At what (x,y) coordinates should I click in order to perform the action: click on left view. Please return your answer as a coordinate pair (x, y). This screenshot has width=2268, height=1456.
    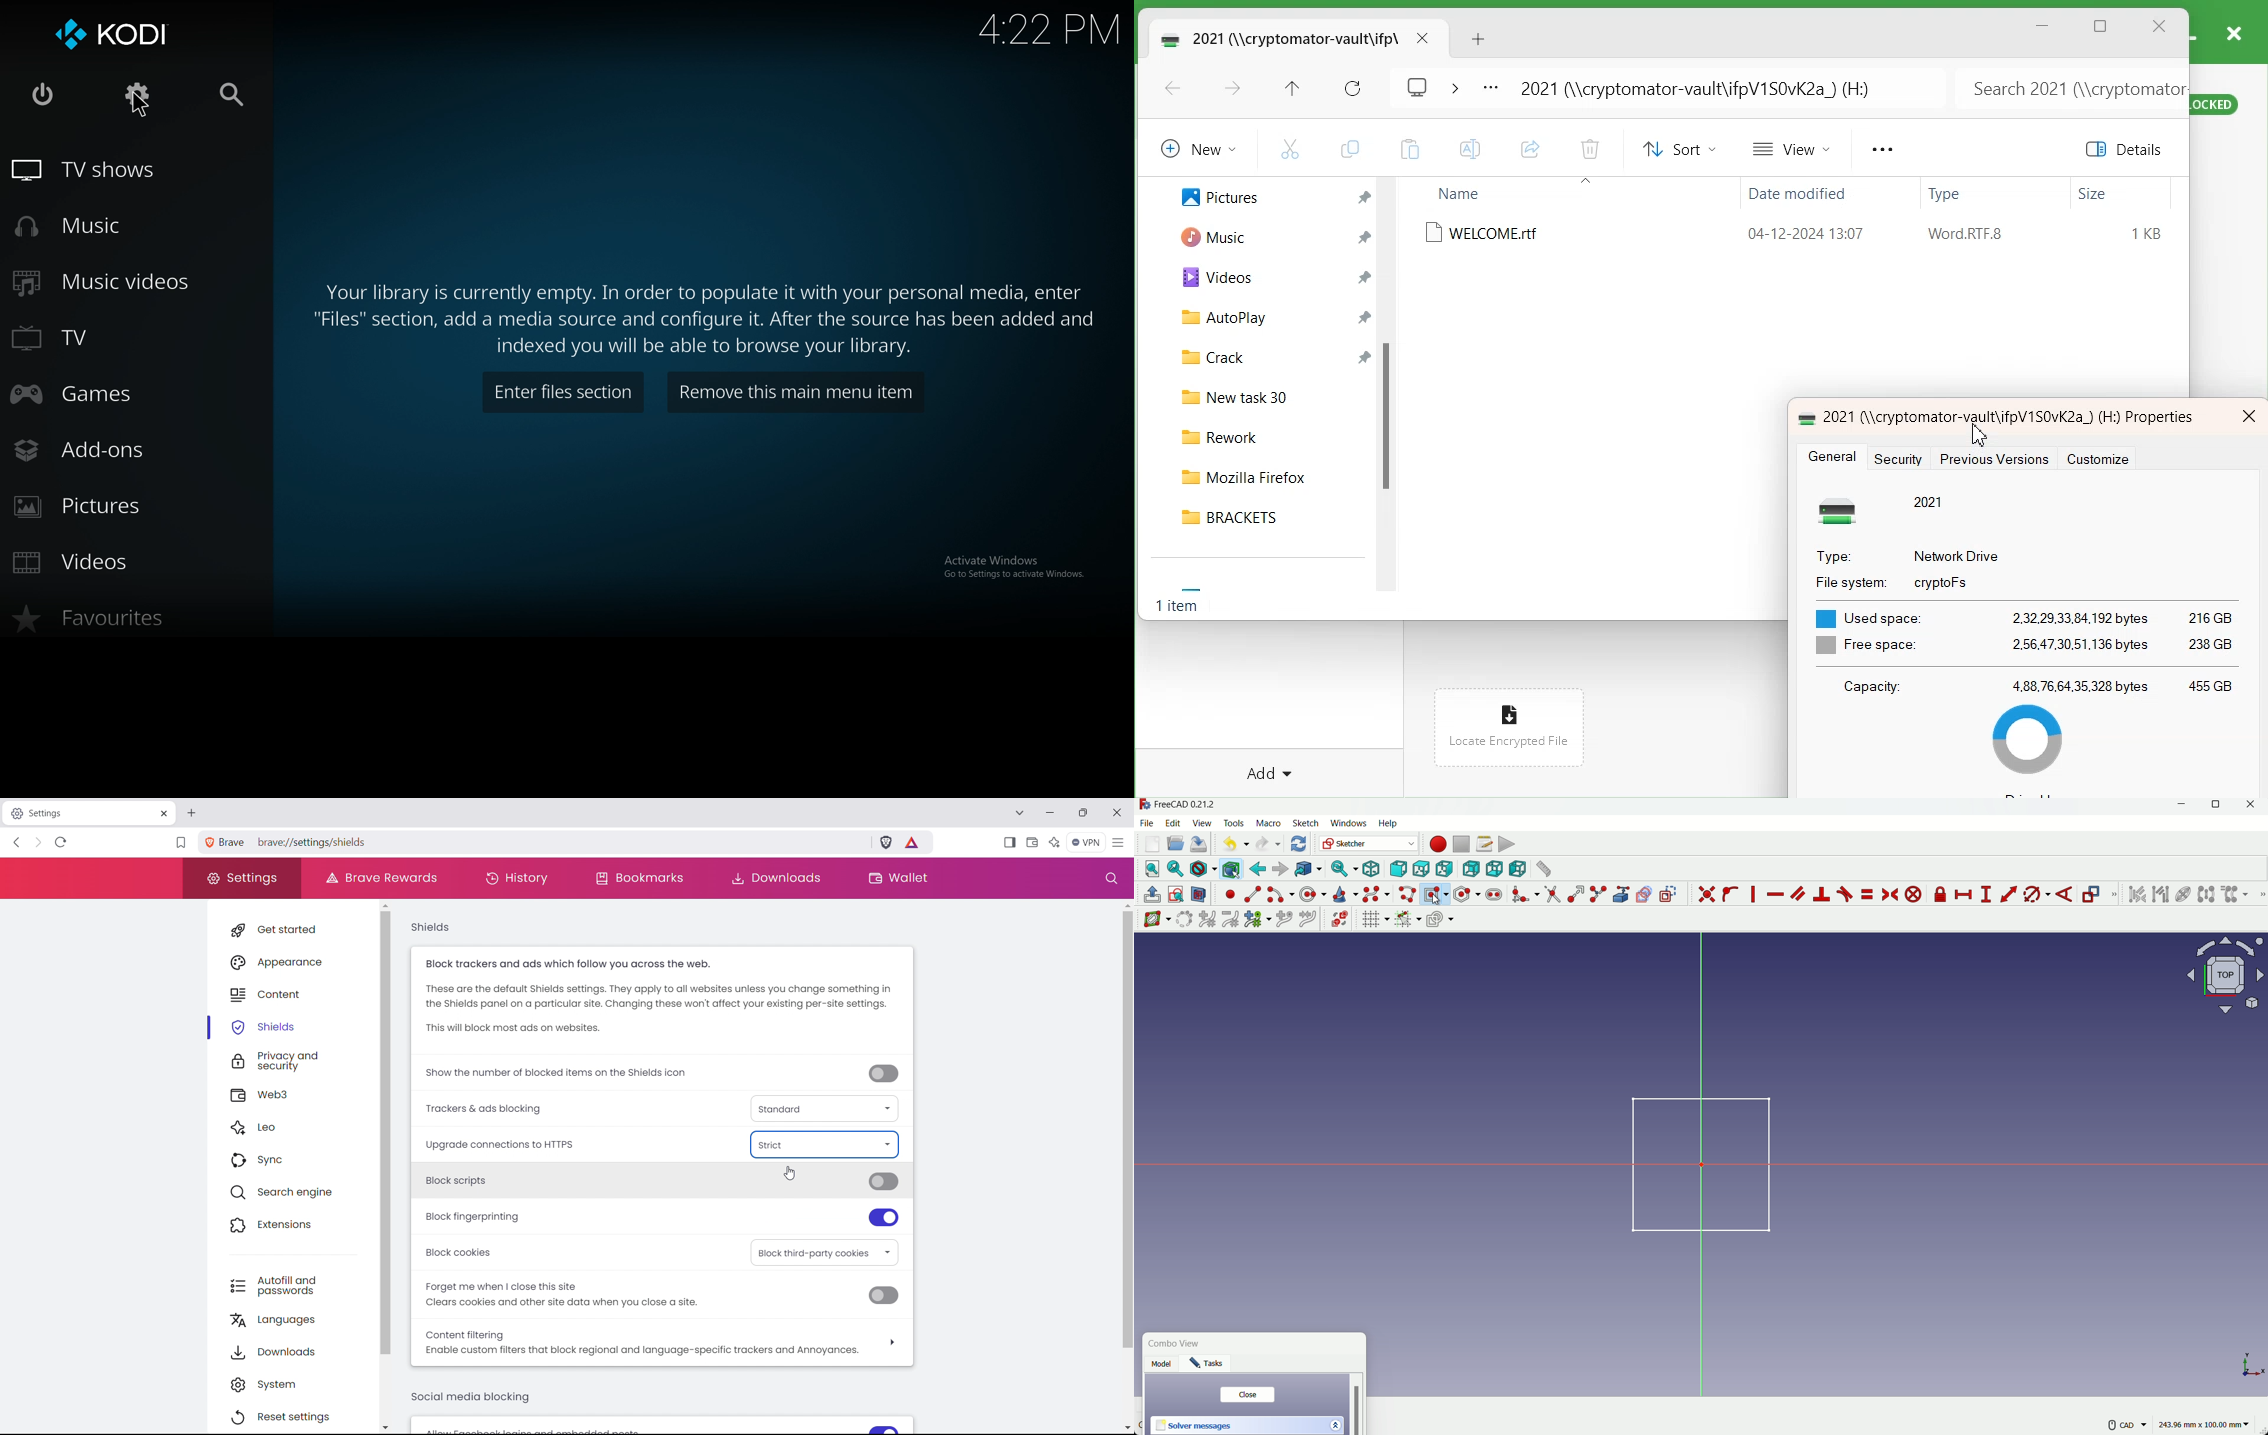
    Looking at the image, I should click on (1516, 868).